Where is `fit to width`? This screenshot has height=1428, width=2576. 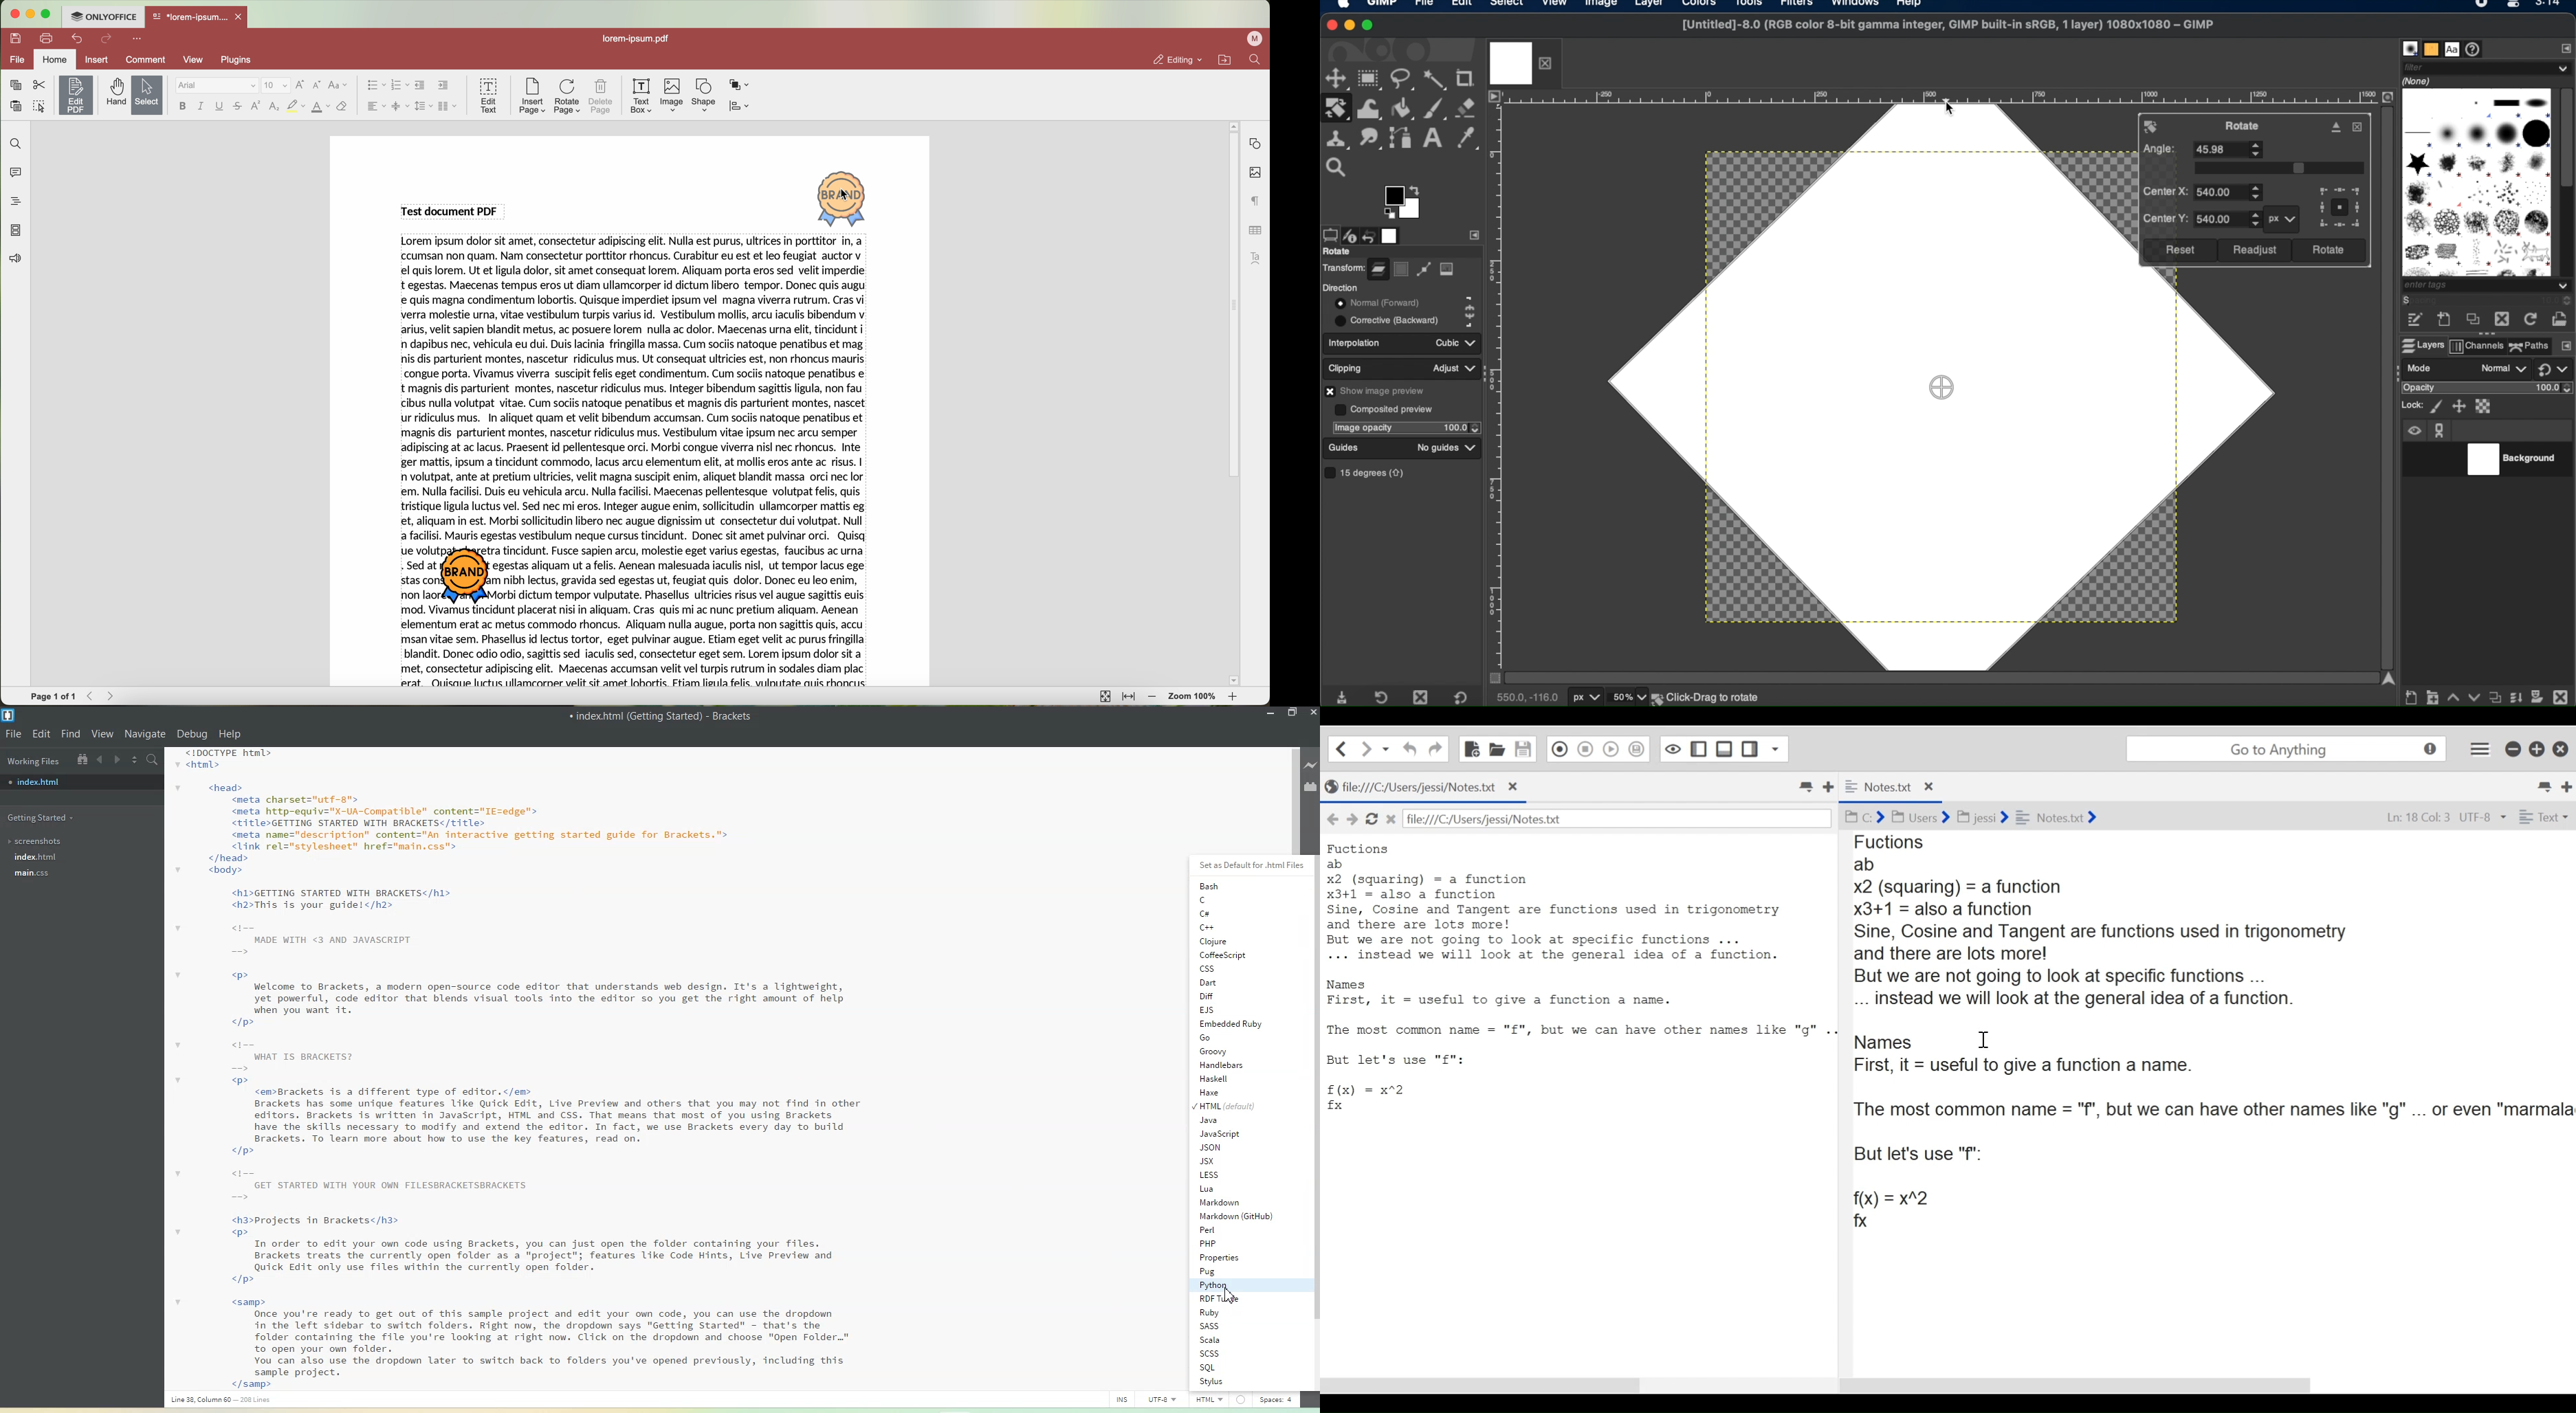 fit to width is located at coordinates (1129, 696).